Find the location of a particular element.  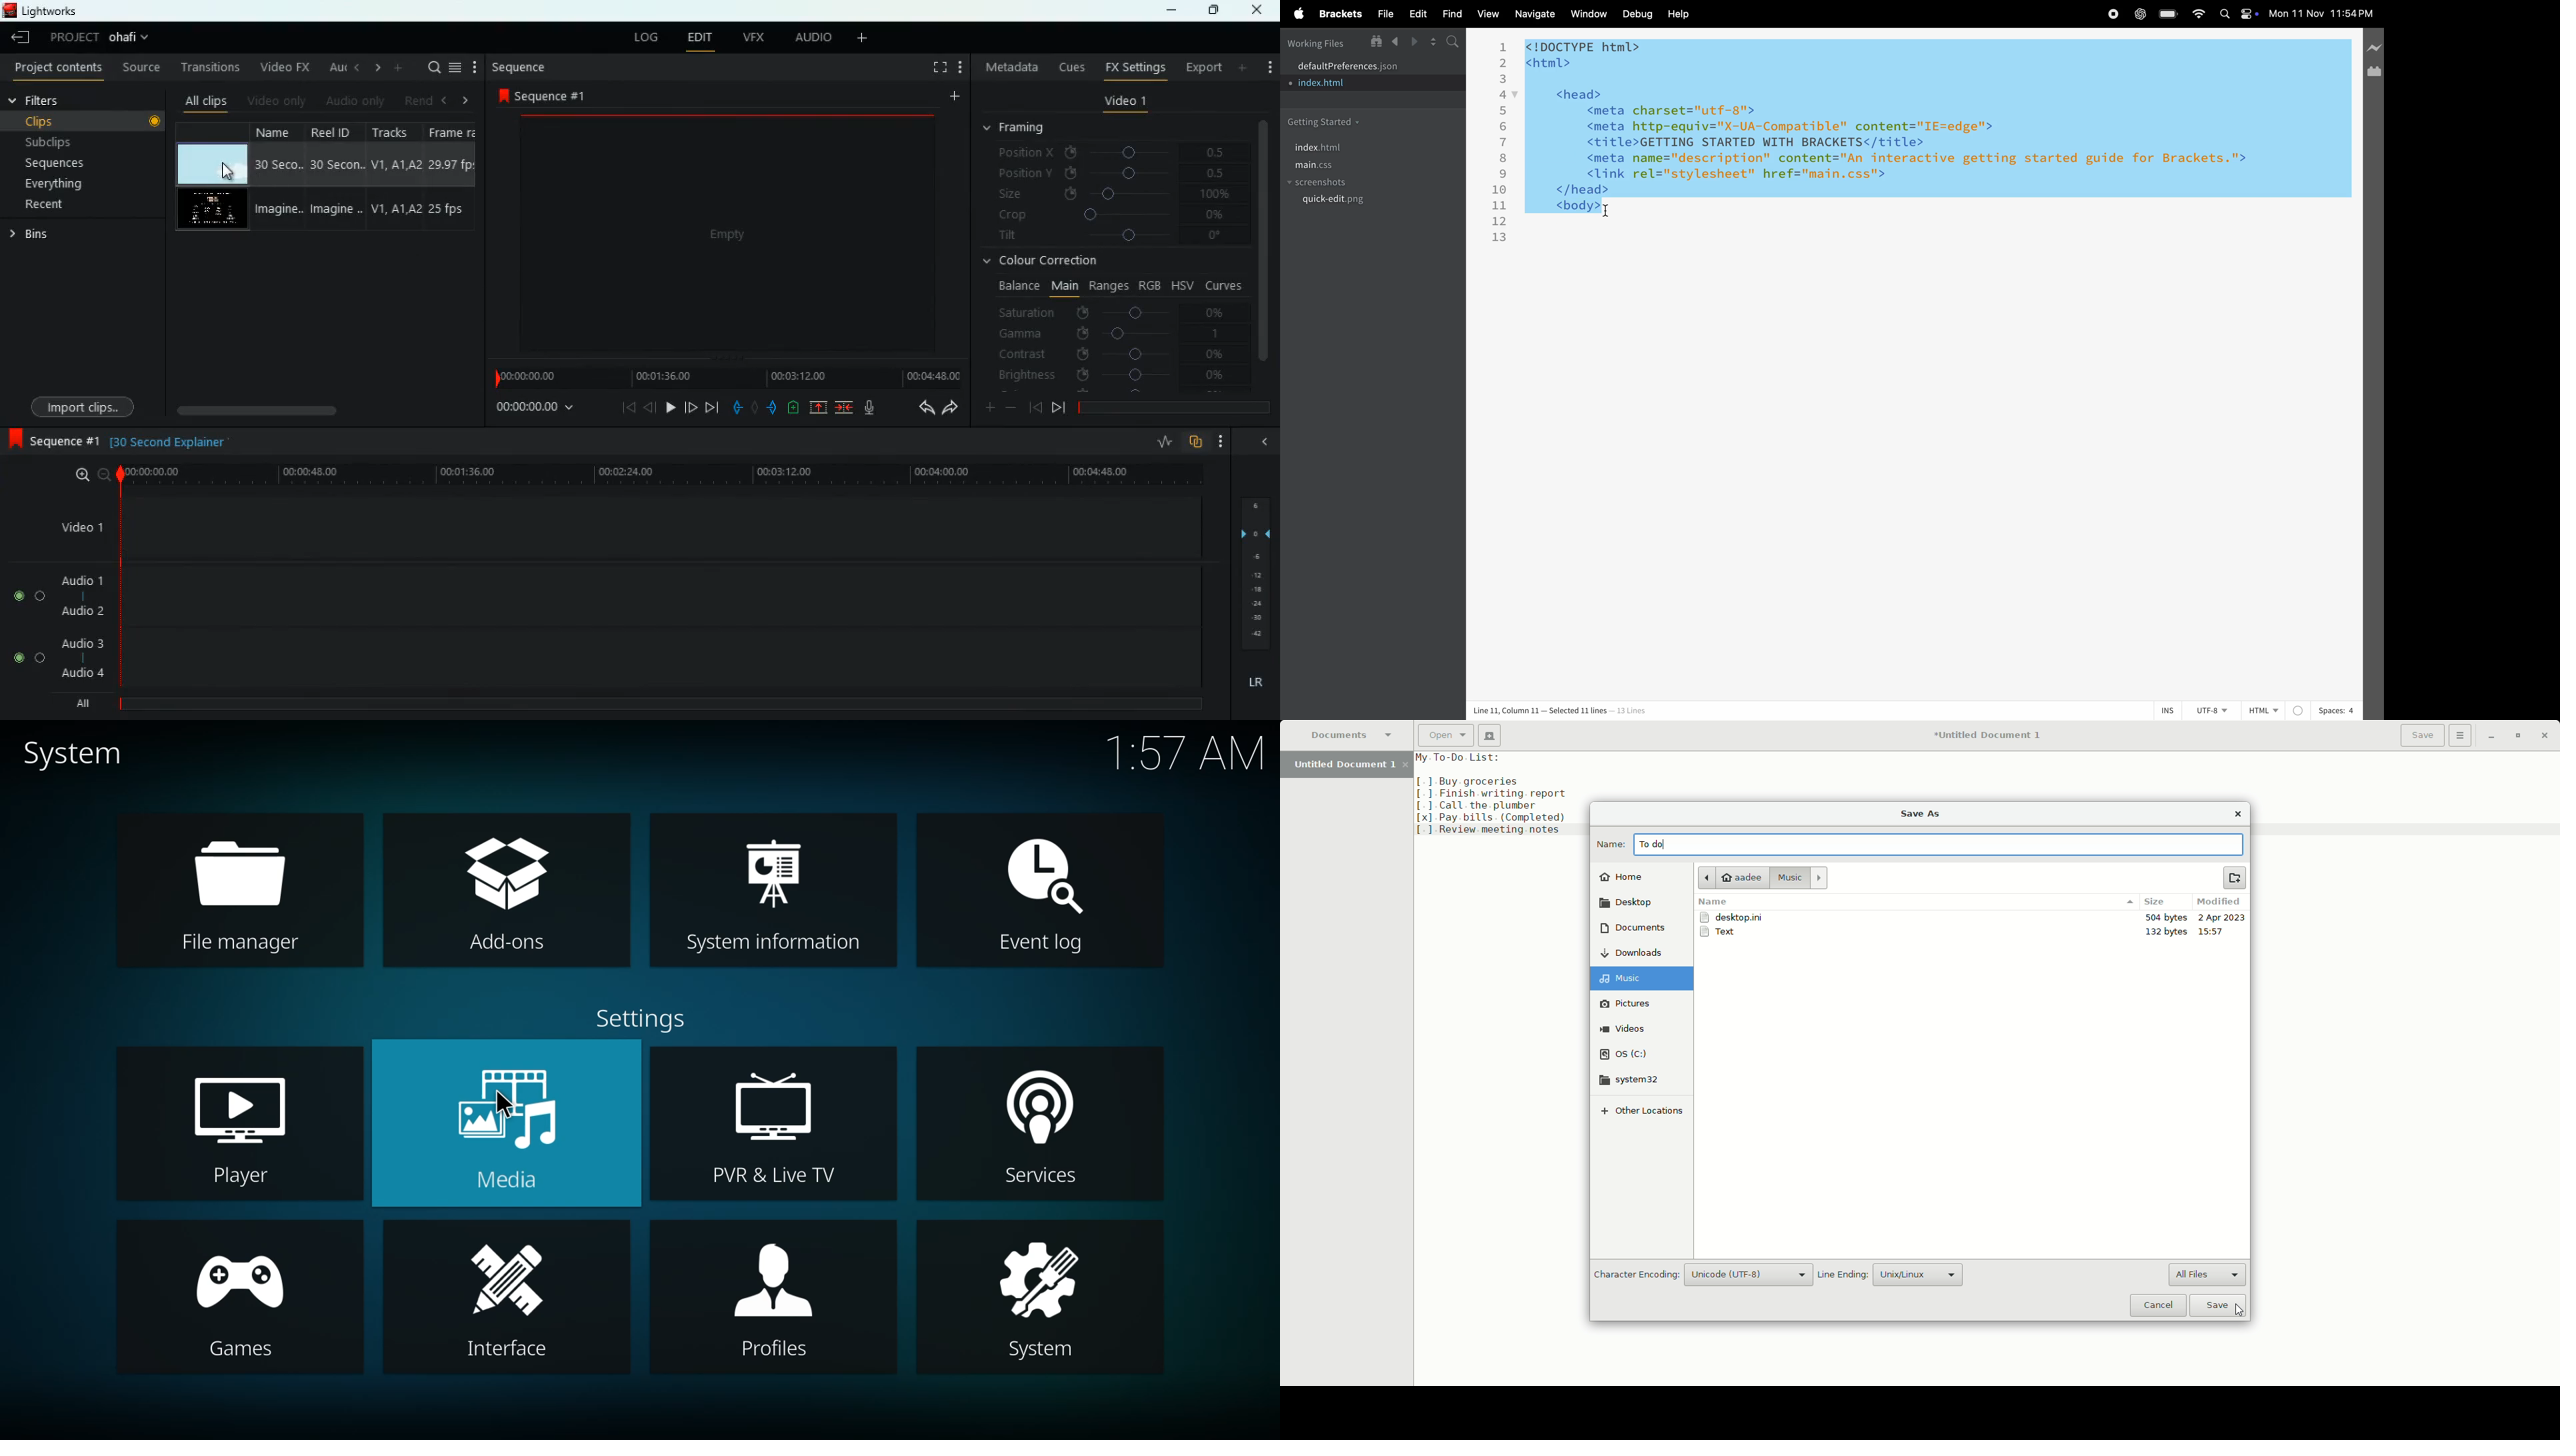

Music is located at coordinates (1645, 978).